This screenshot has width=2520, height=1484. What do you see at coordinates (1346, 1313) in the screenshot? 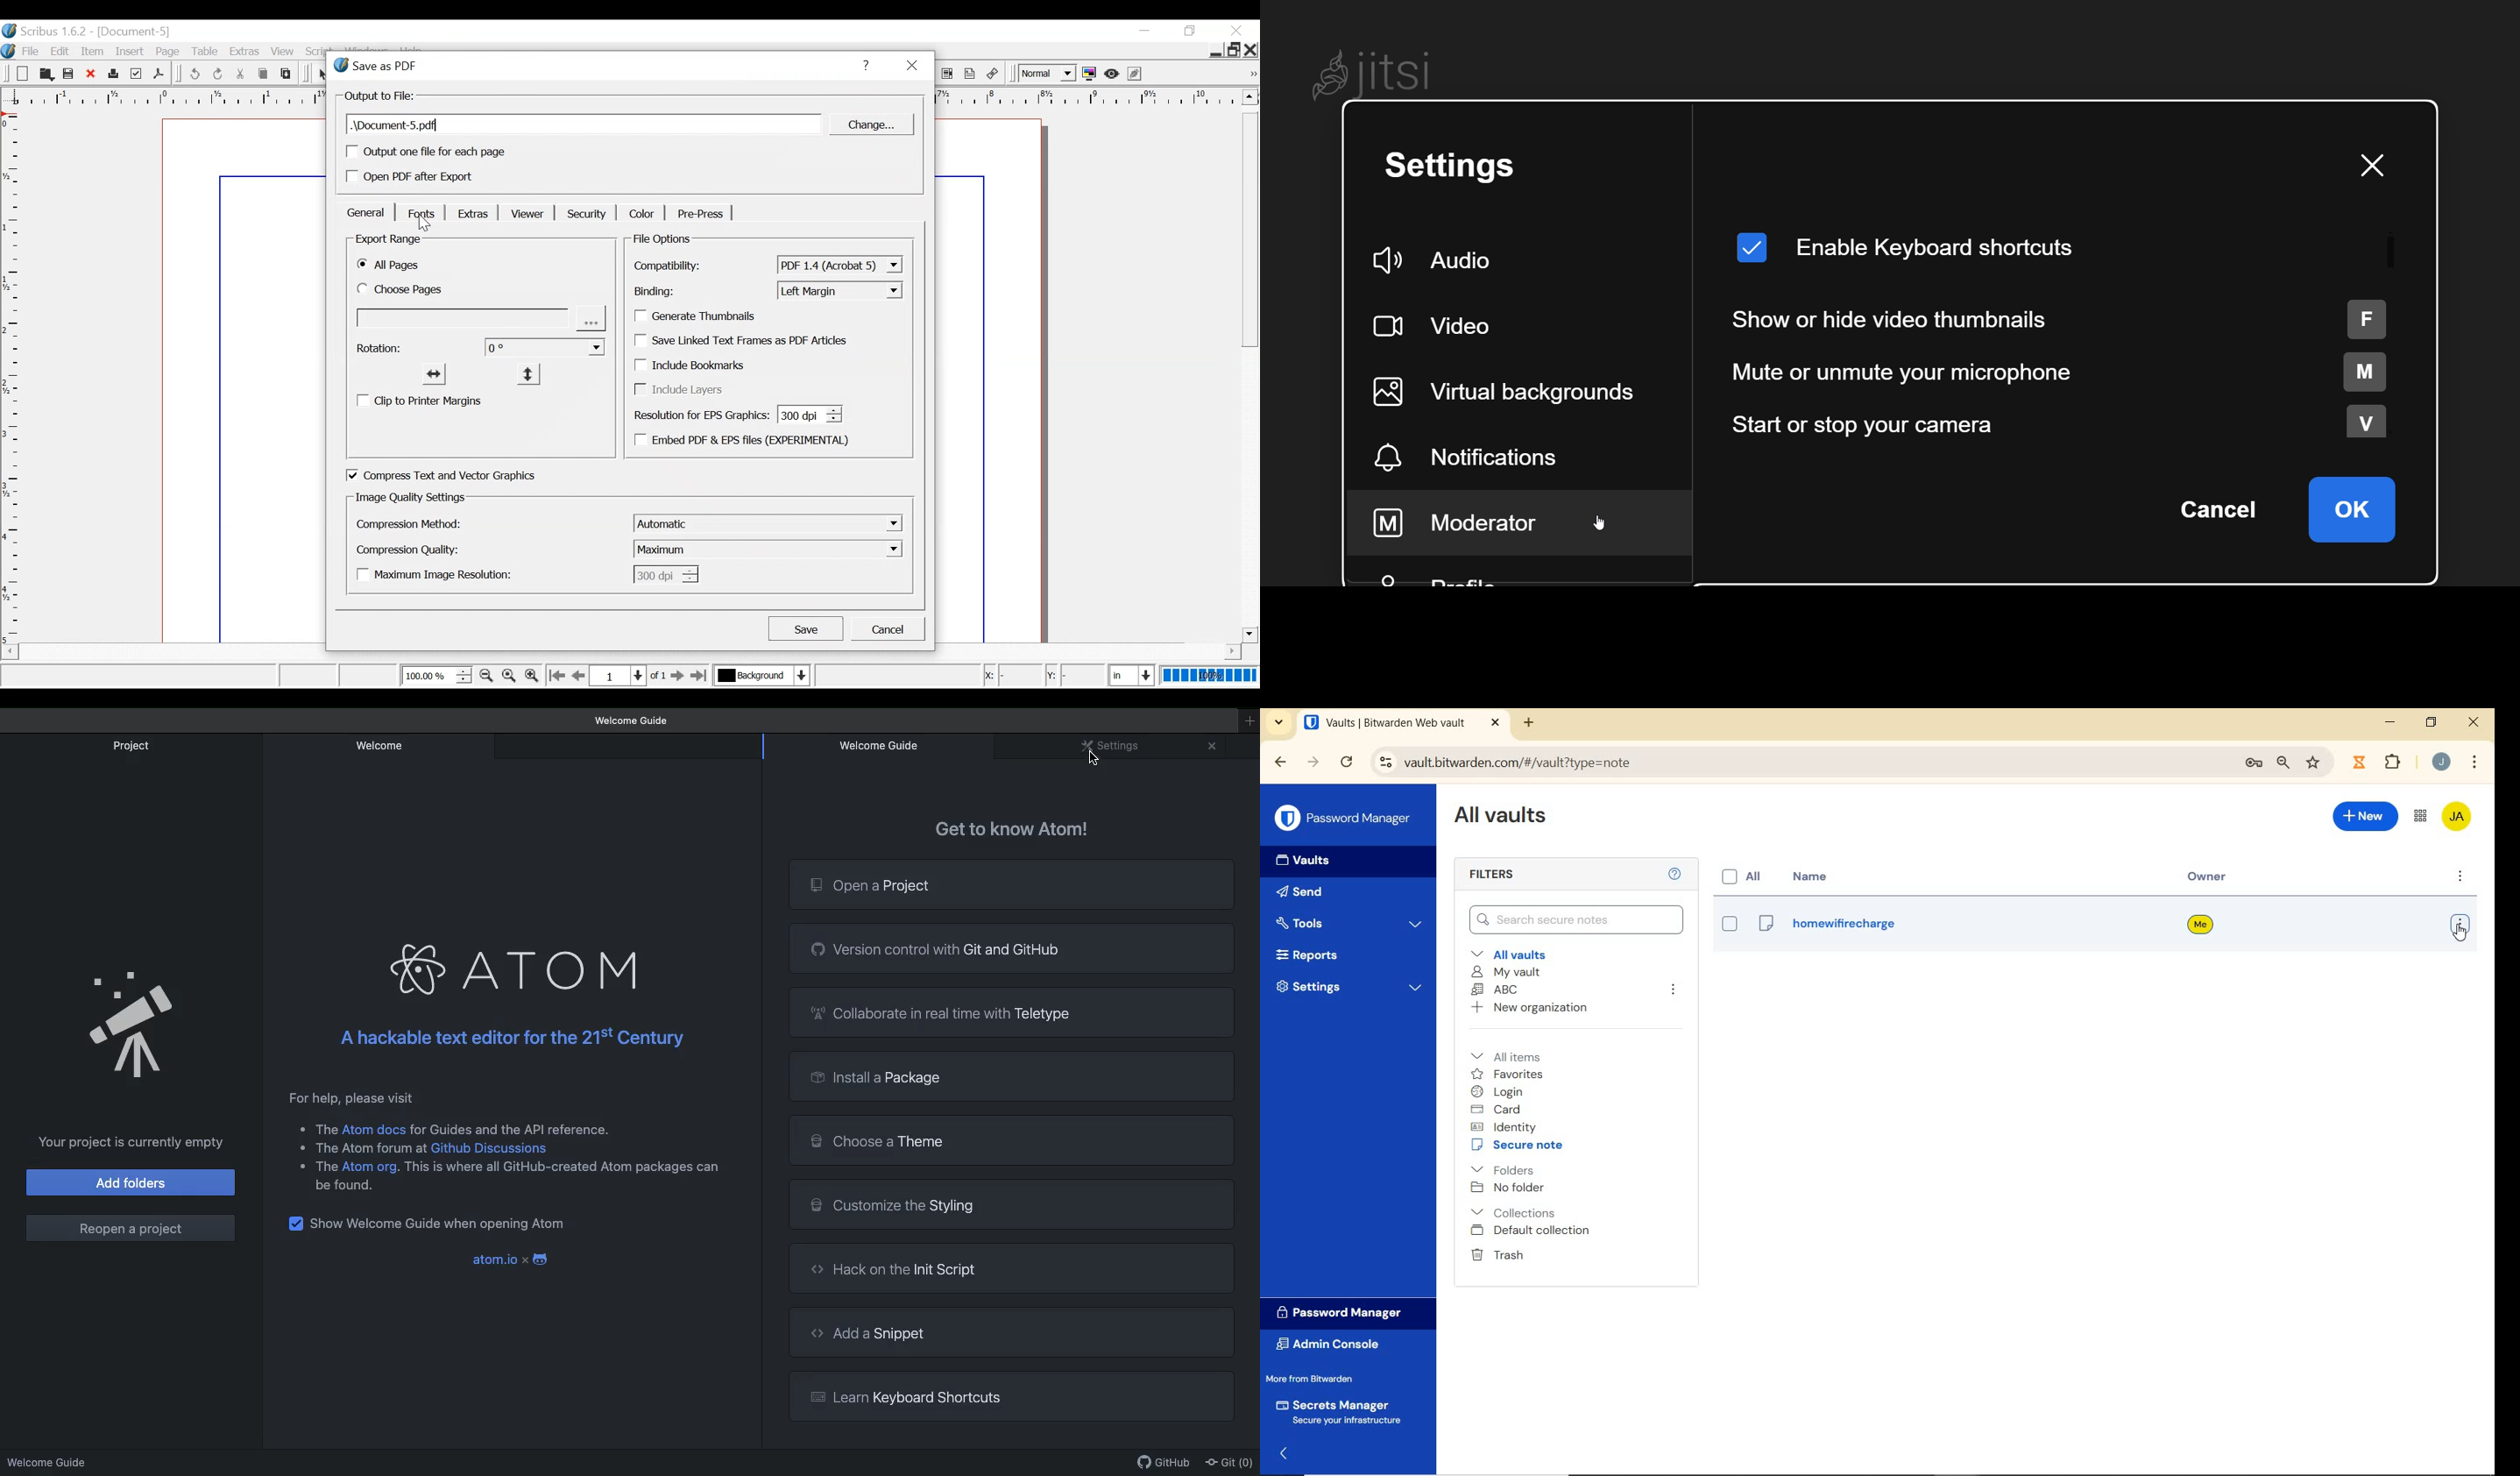
I see `Password Manager` at bounding box center [1346, 1313].